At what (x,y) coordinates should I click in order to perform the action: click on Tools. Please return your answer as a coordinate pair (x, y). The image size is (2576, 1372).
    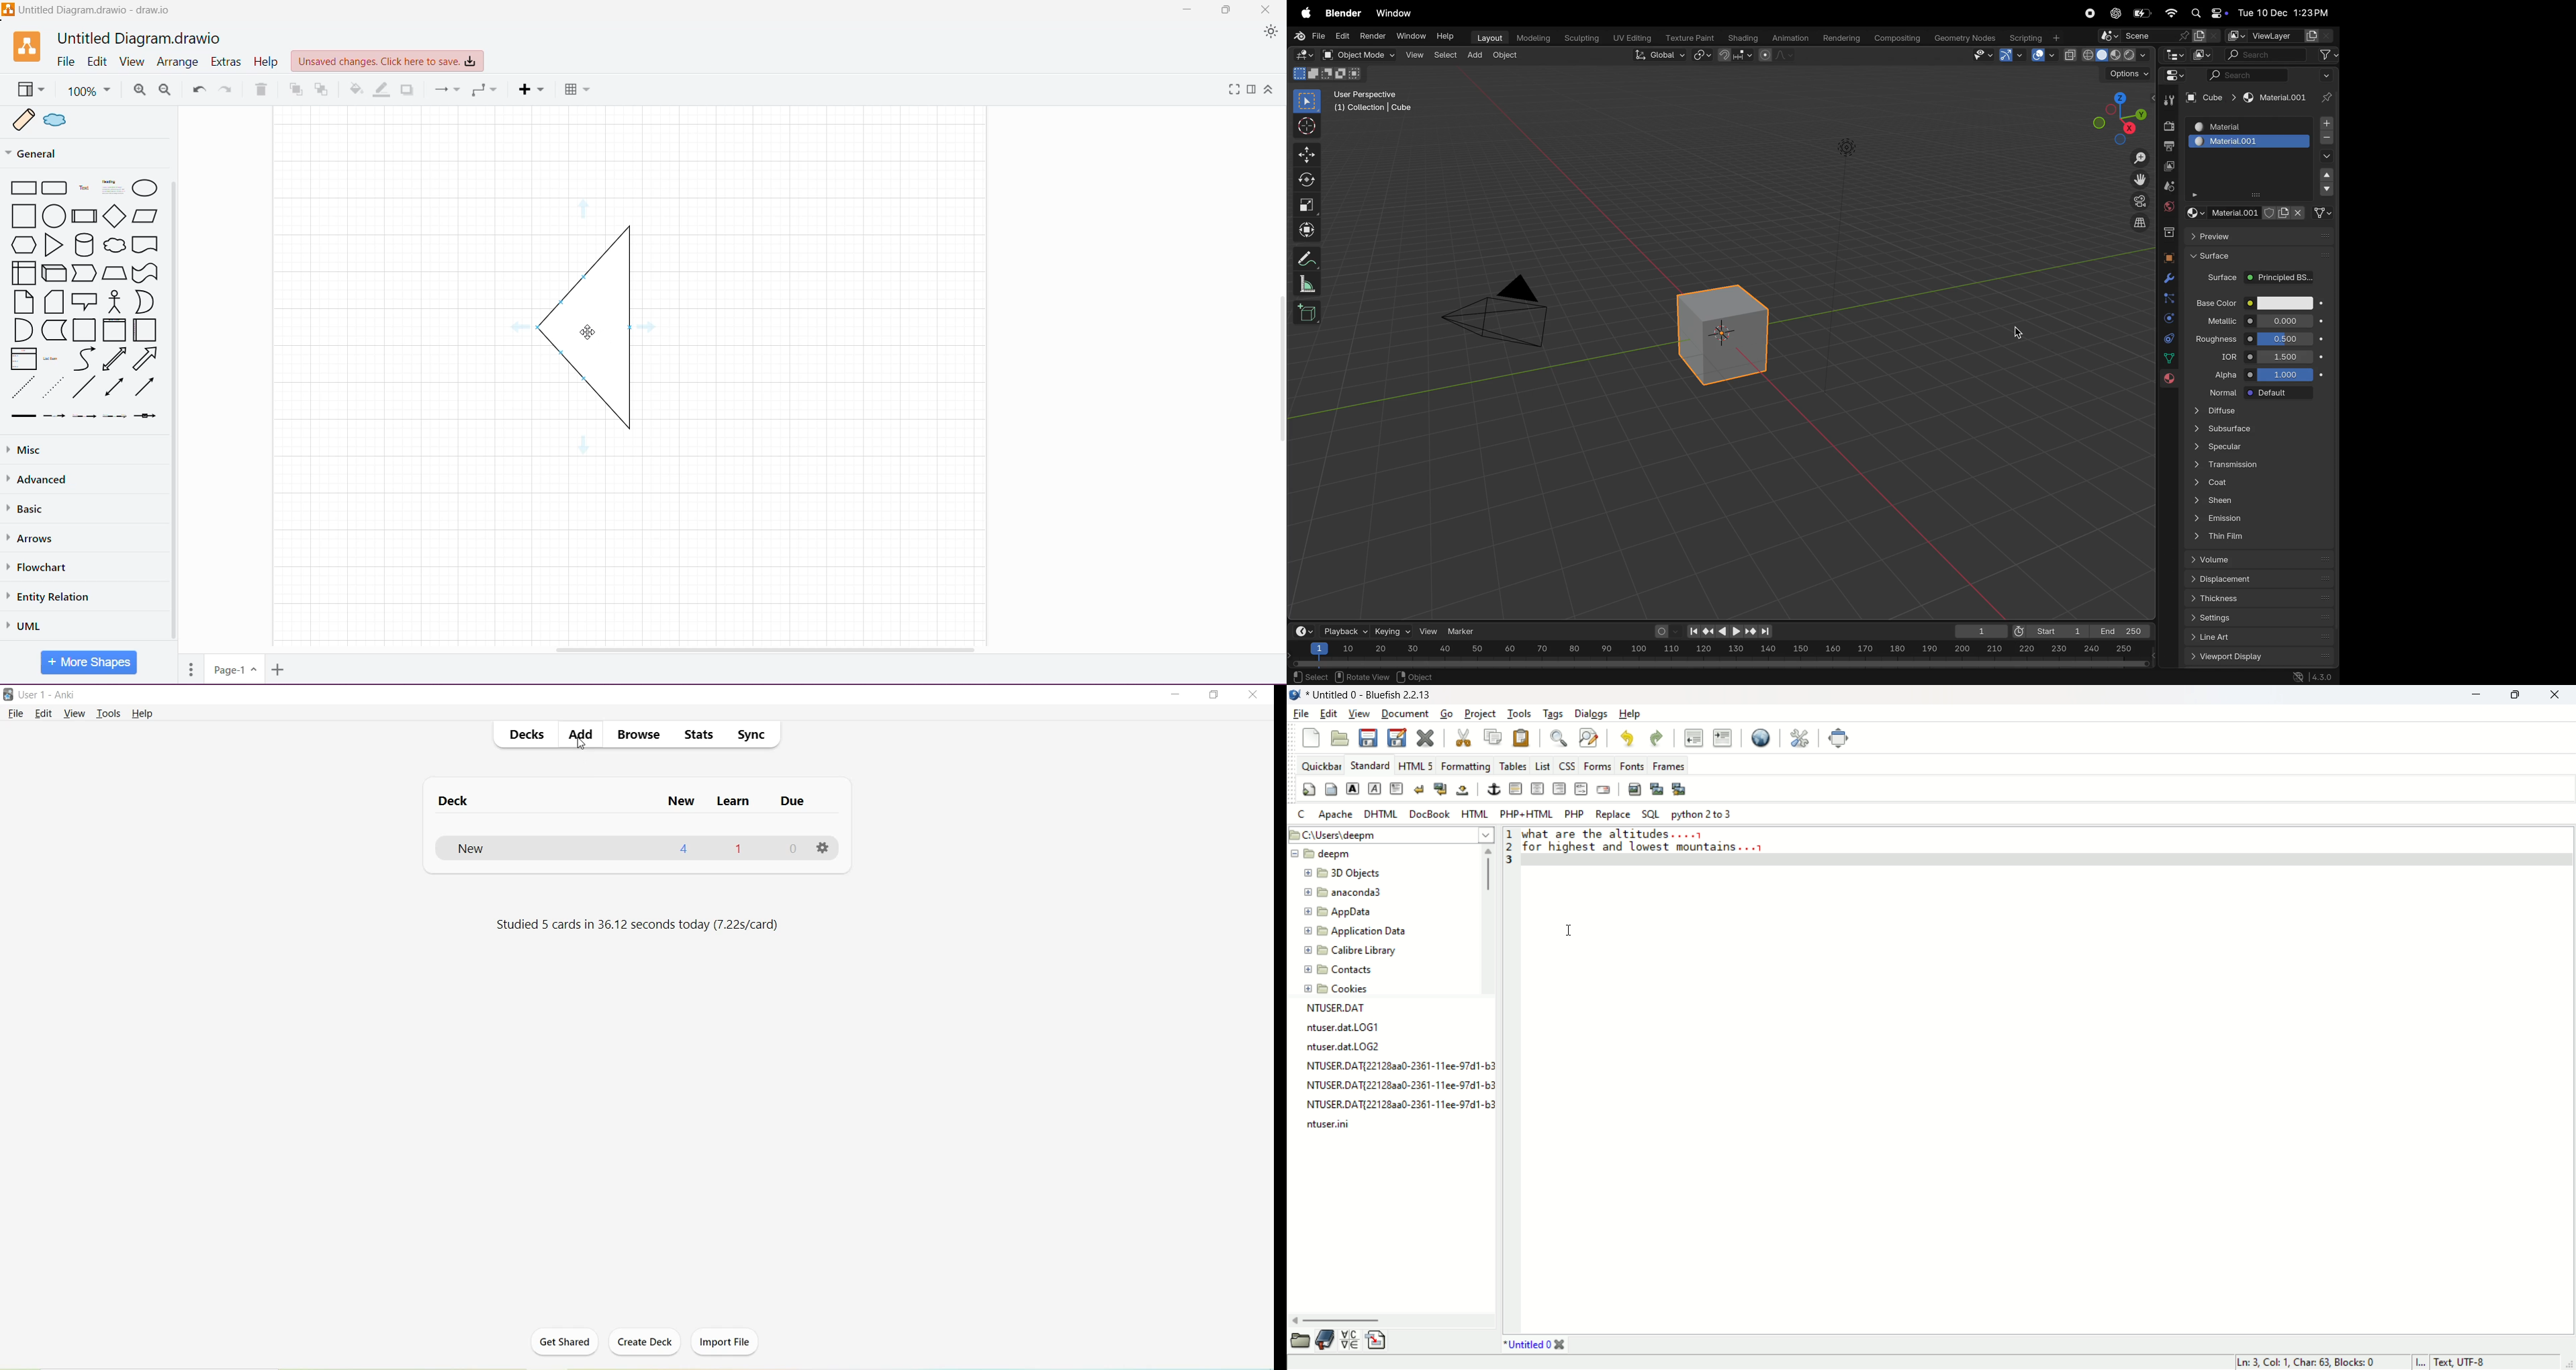
    Looking at the image, I should click on (109, 714).